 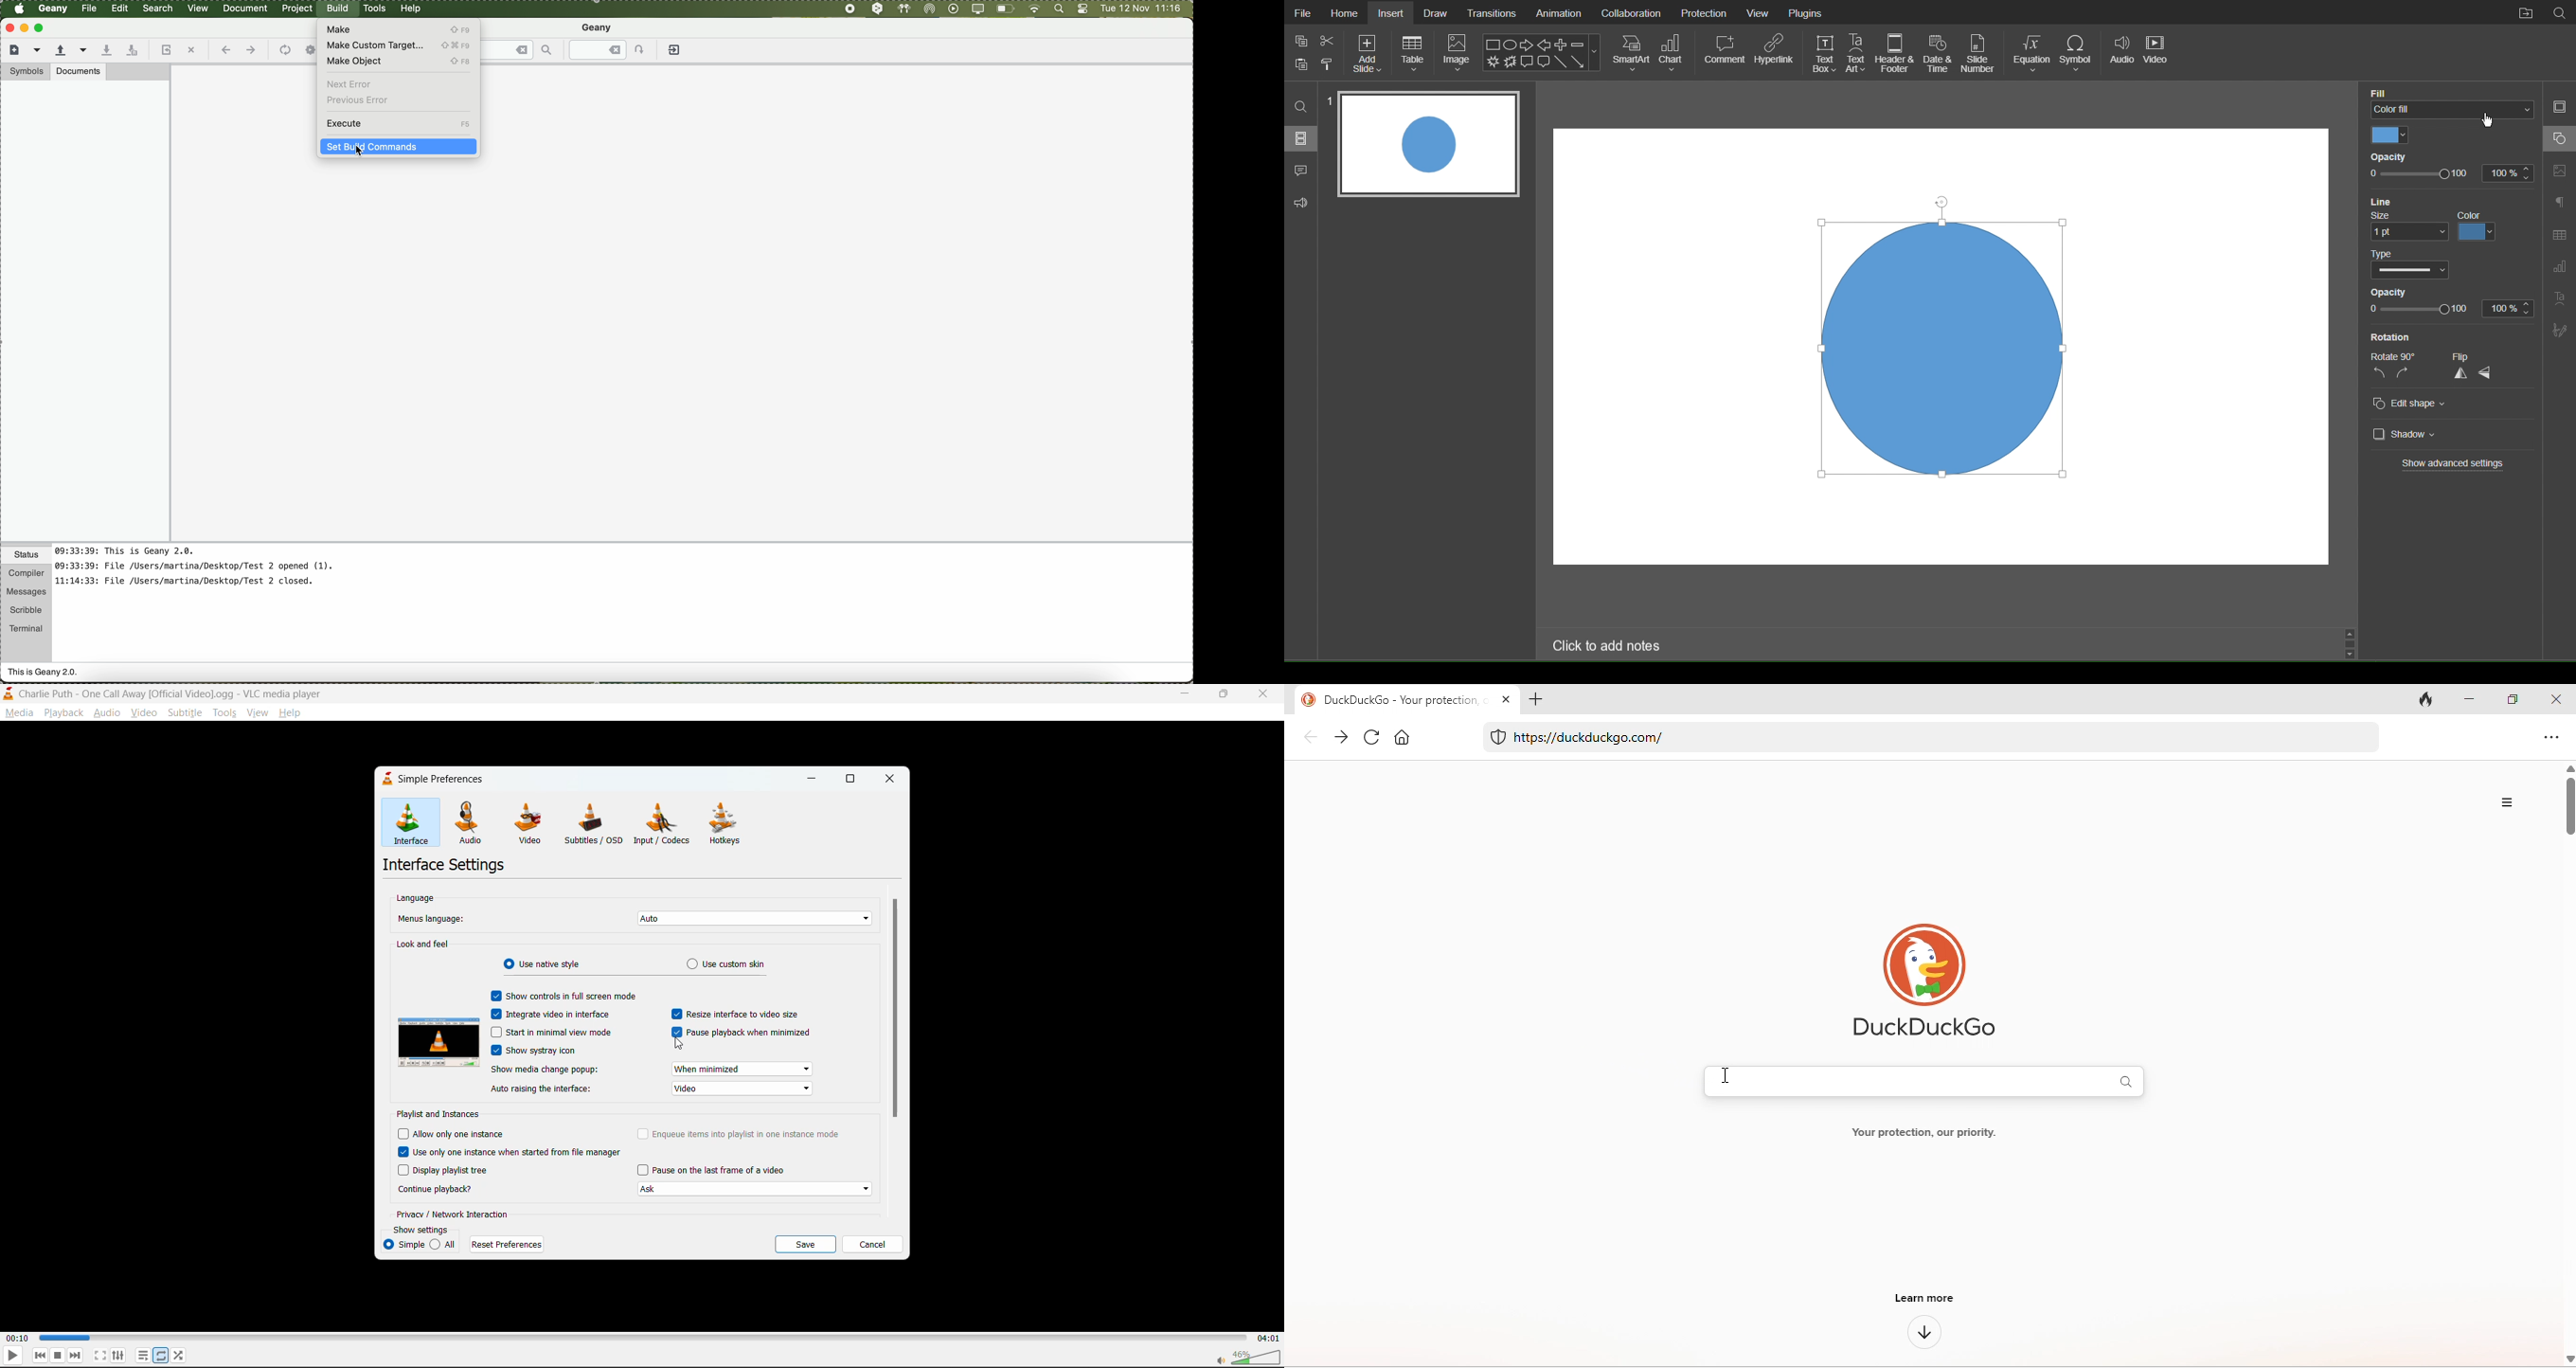 What do you see at coordinates (2402, 374) in the screenshot?
I see `rotate right` at bounding box center [2402, 374].